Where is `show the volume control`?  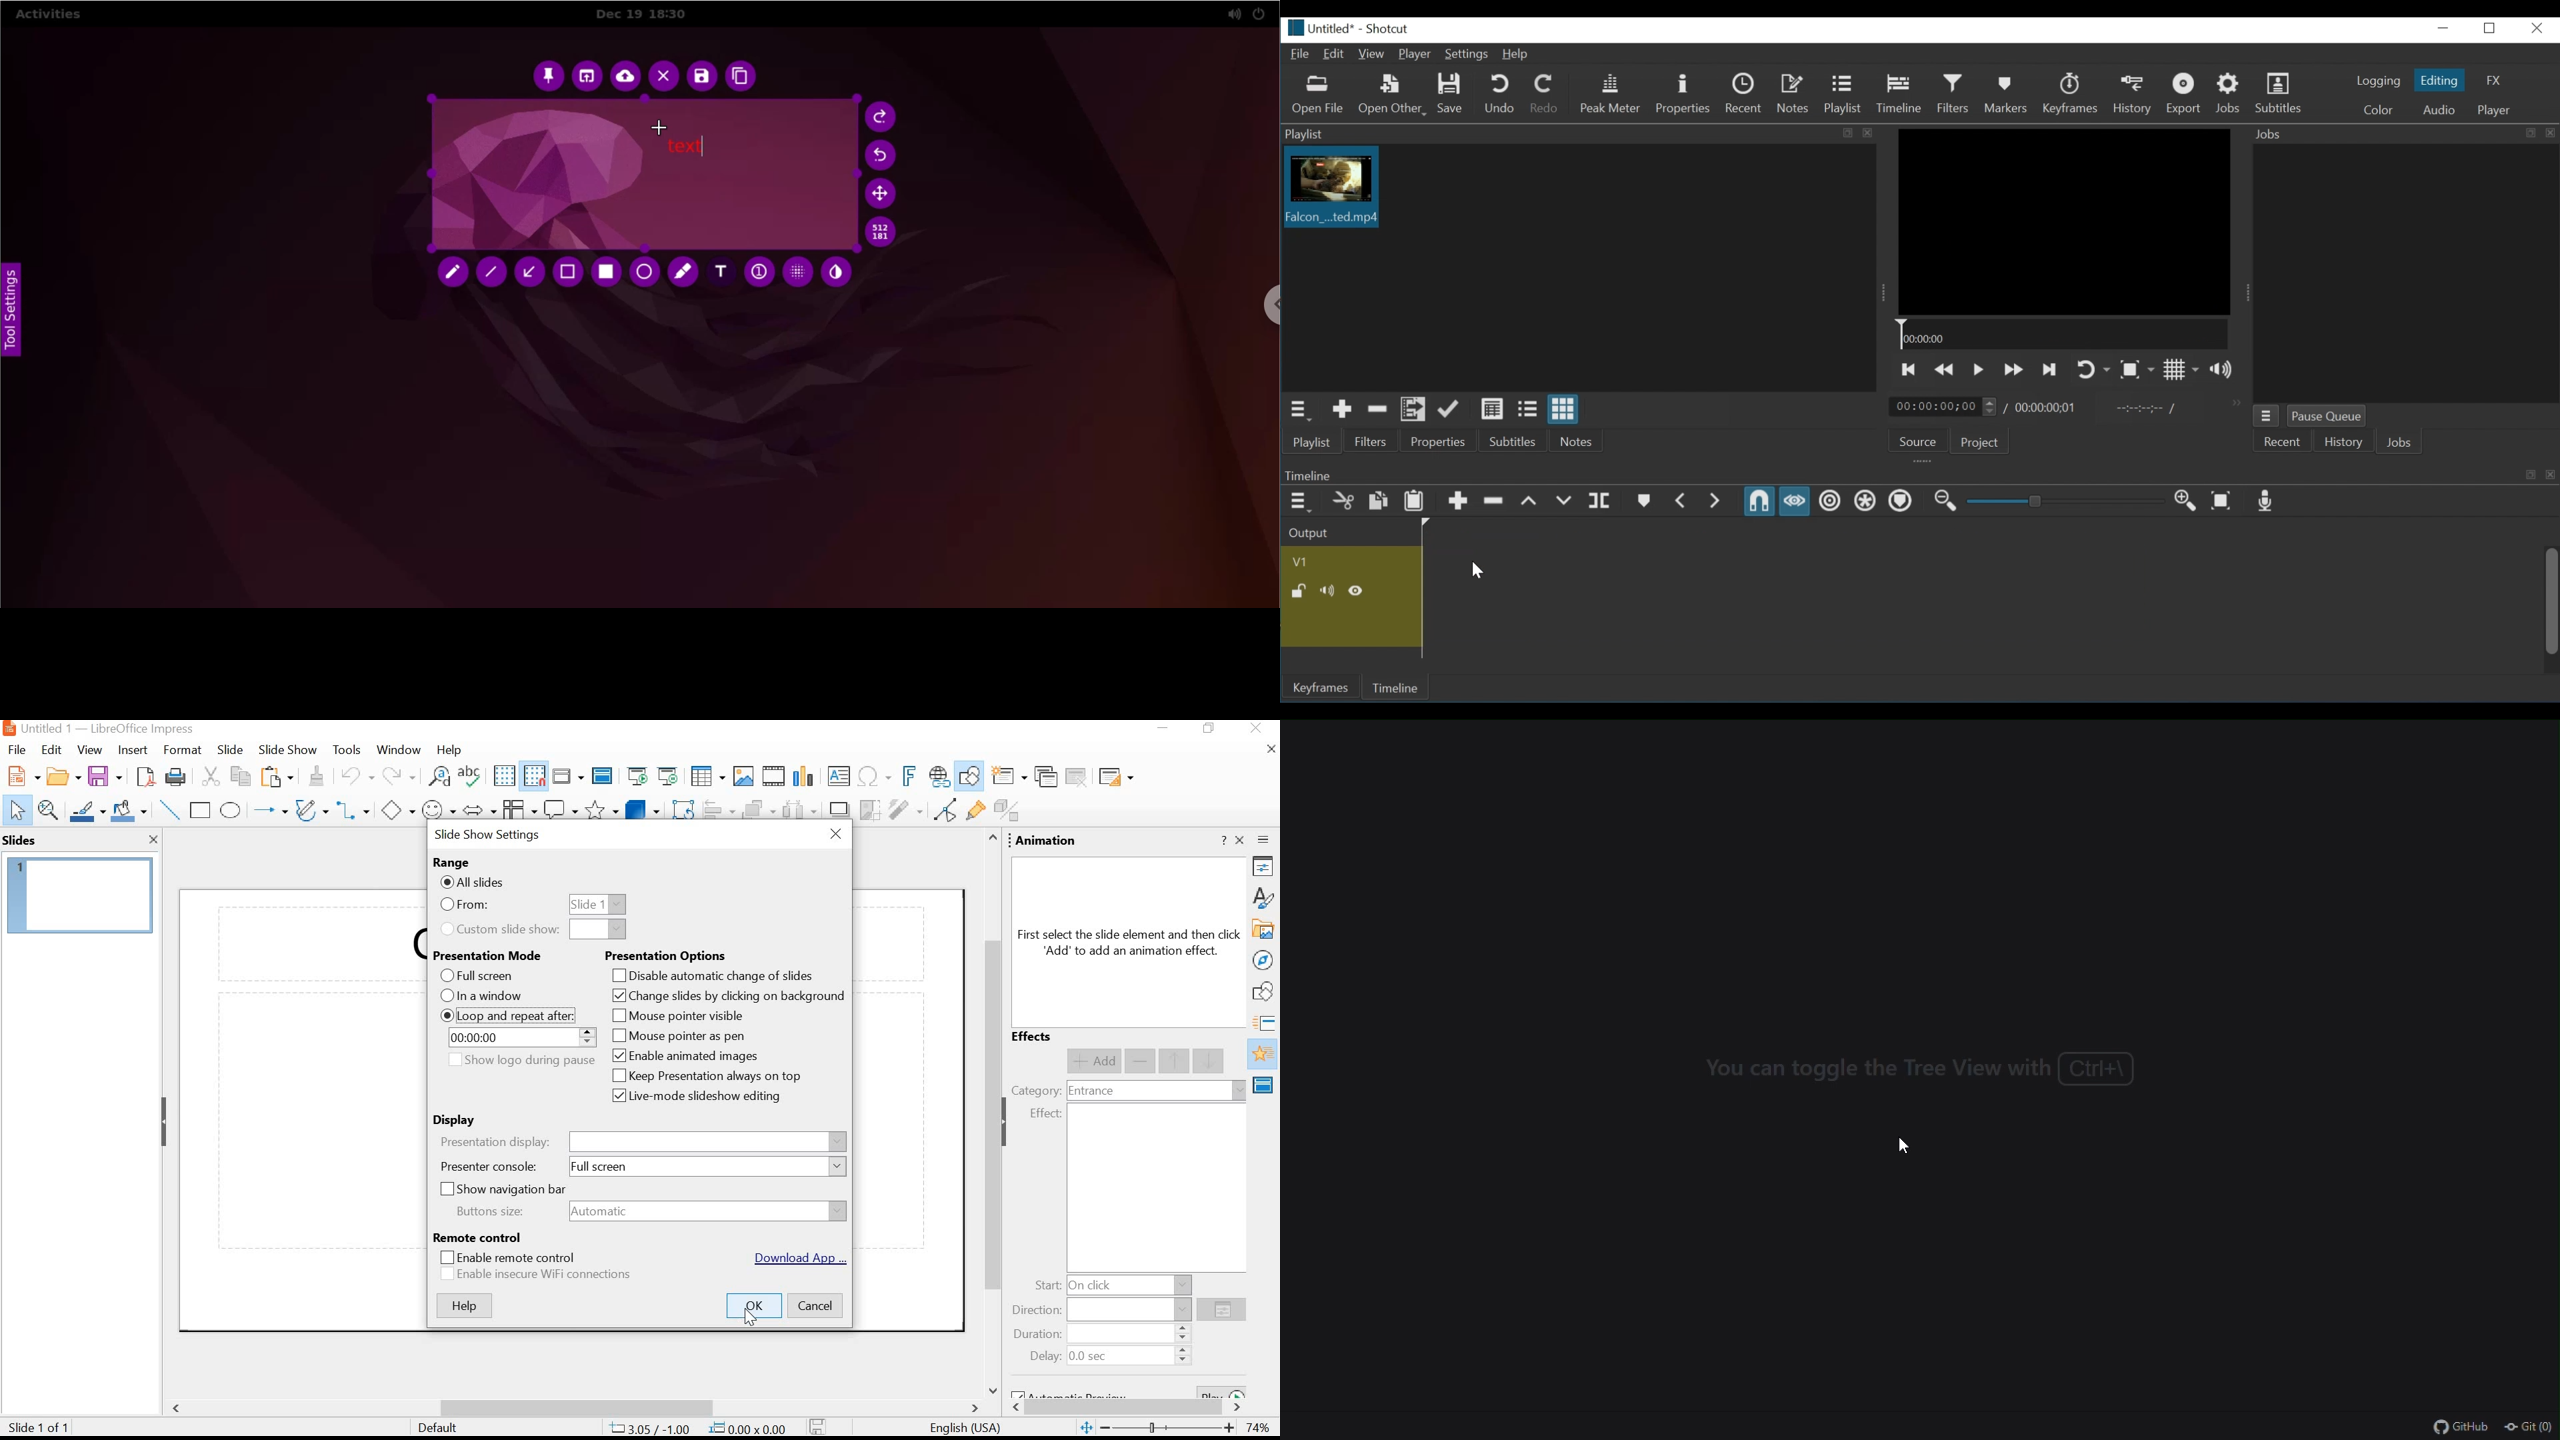 show the volume control is located at coordinates (2225, 369).